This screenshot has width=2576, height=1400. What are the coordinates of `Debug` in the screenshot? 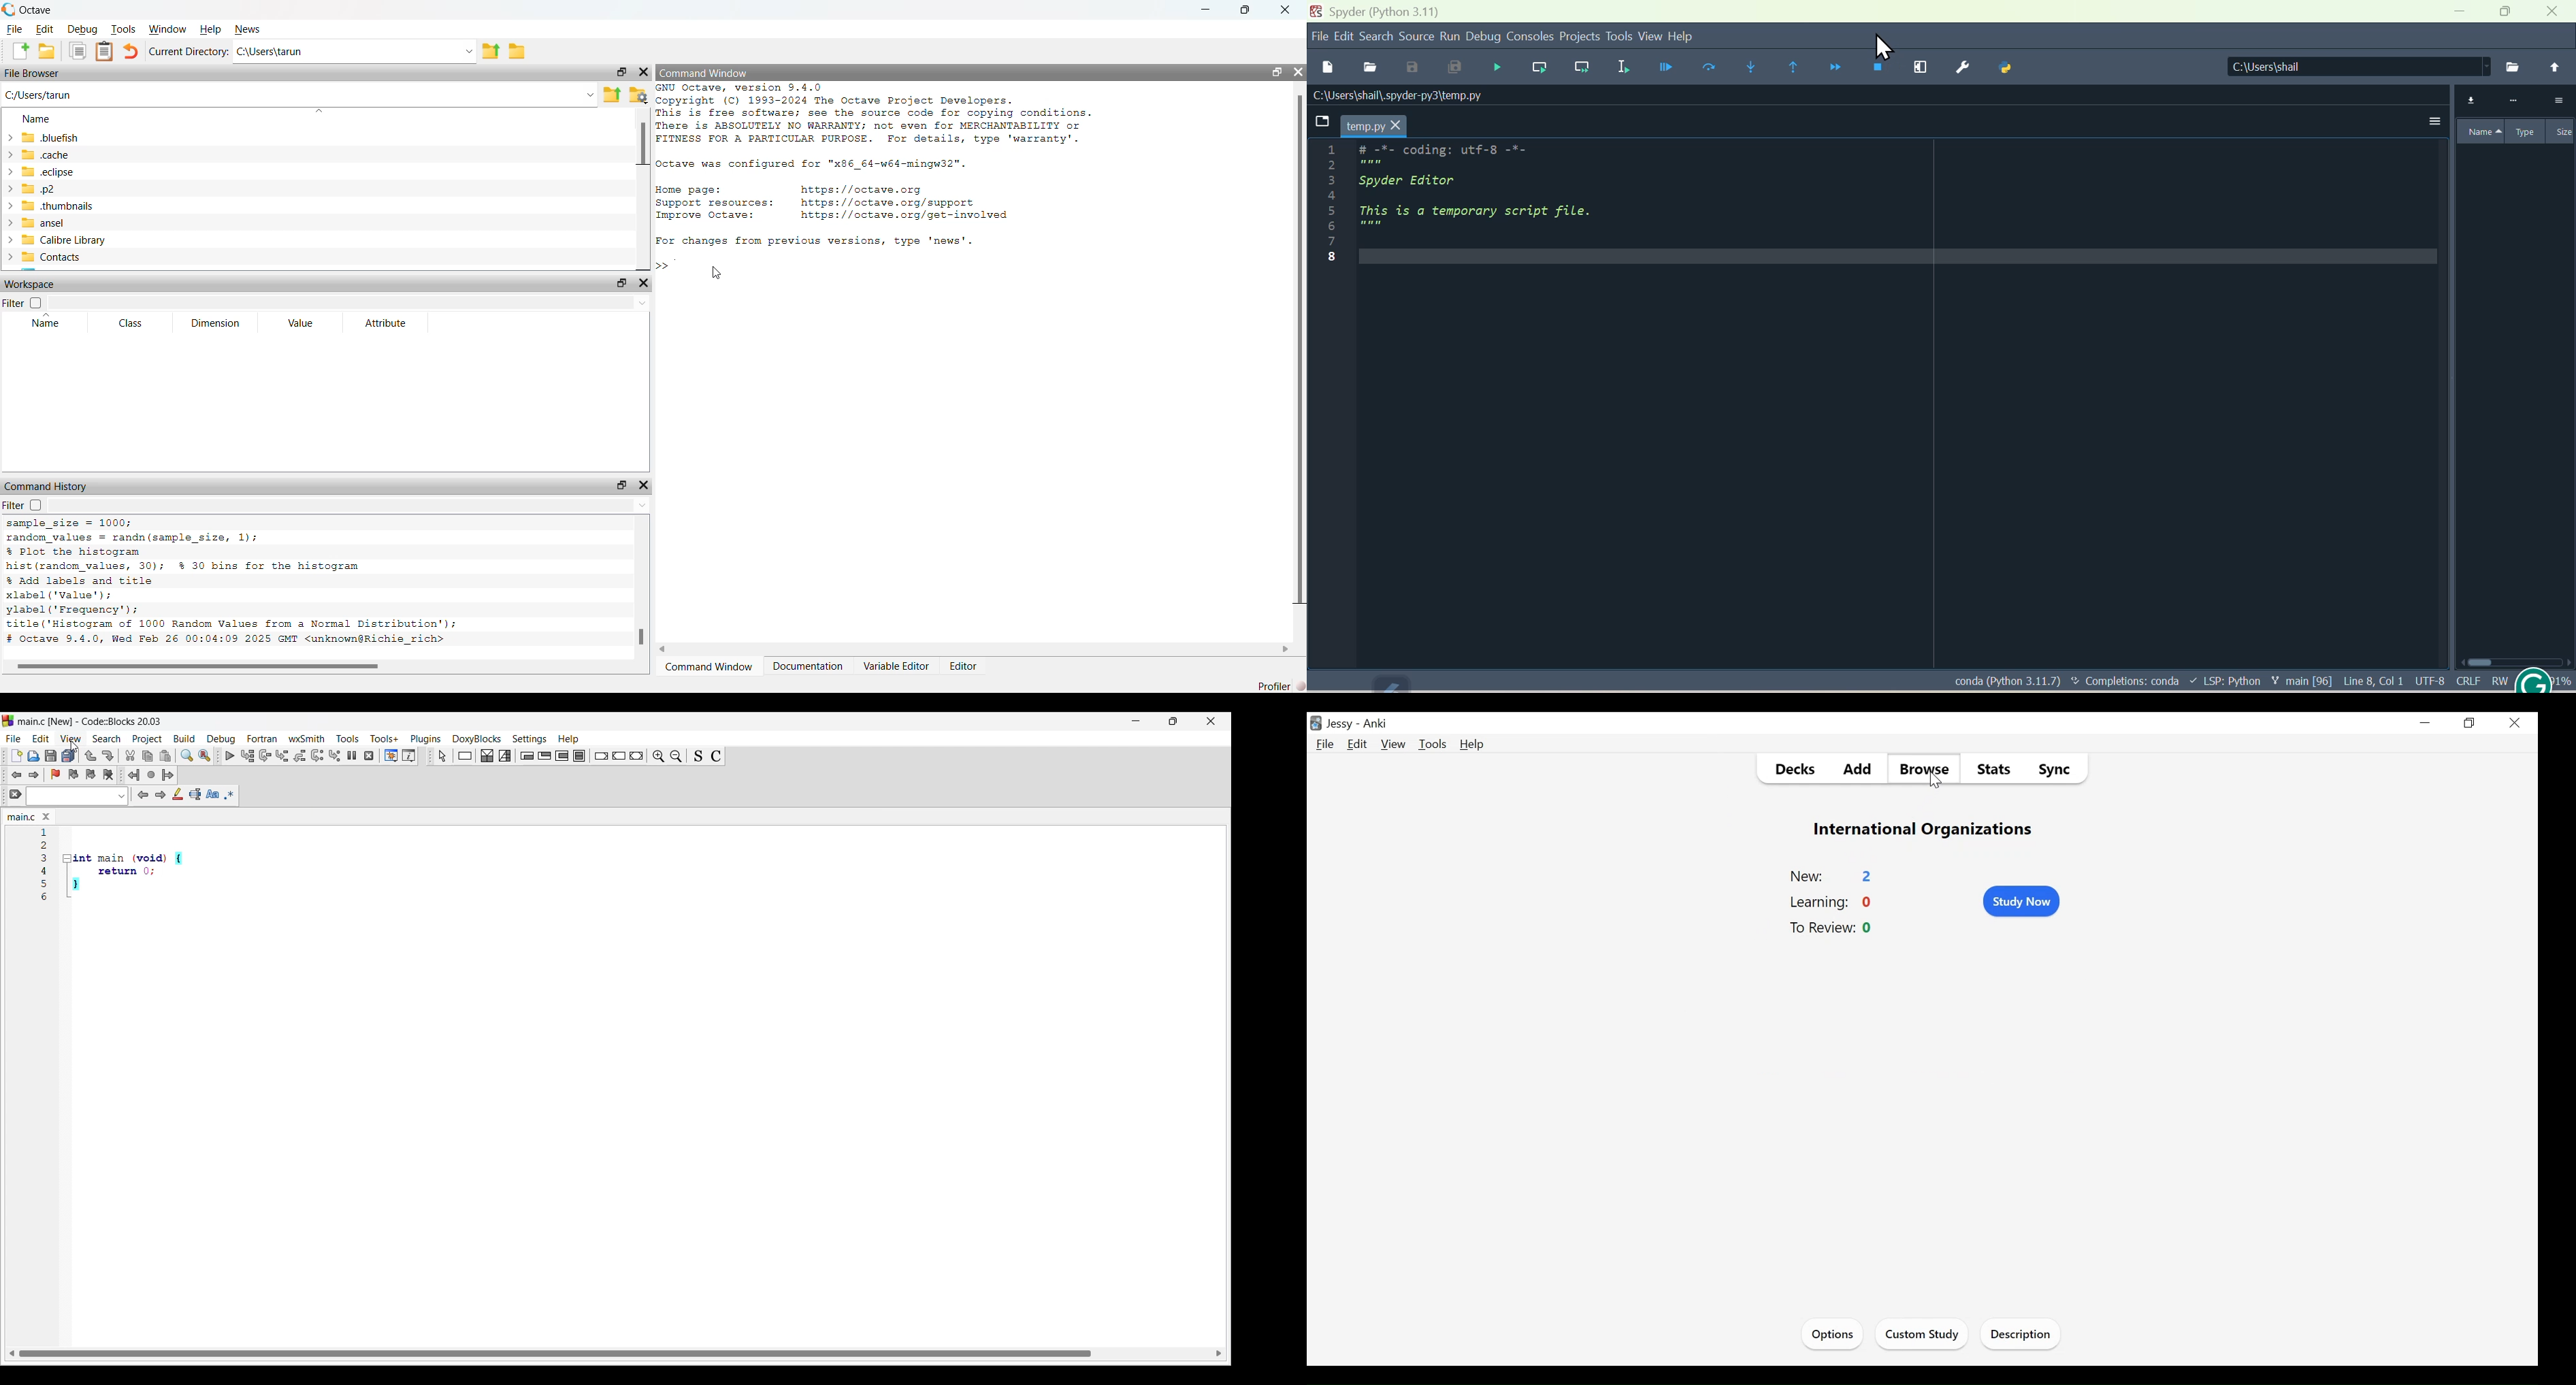 It's located at (1481, 37).